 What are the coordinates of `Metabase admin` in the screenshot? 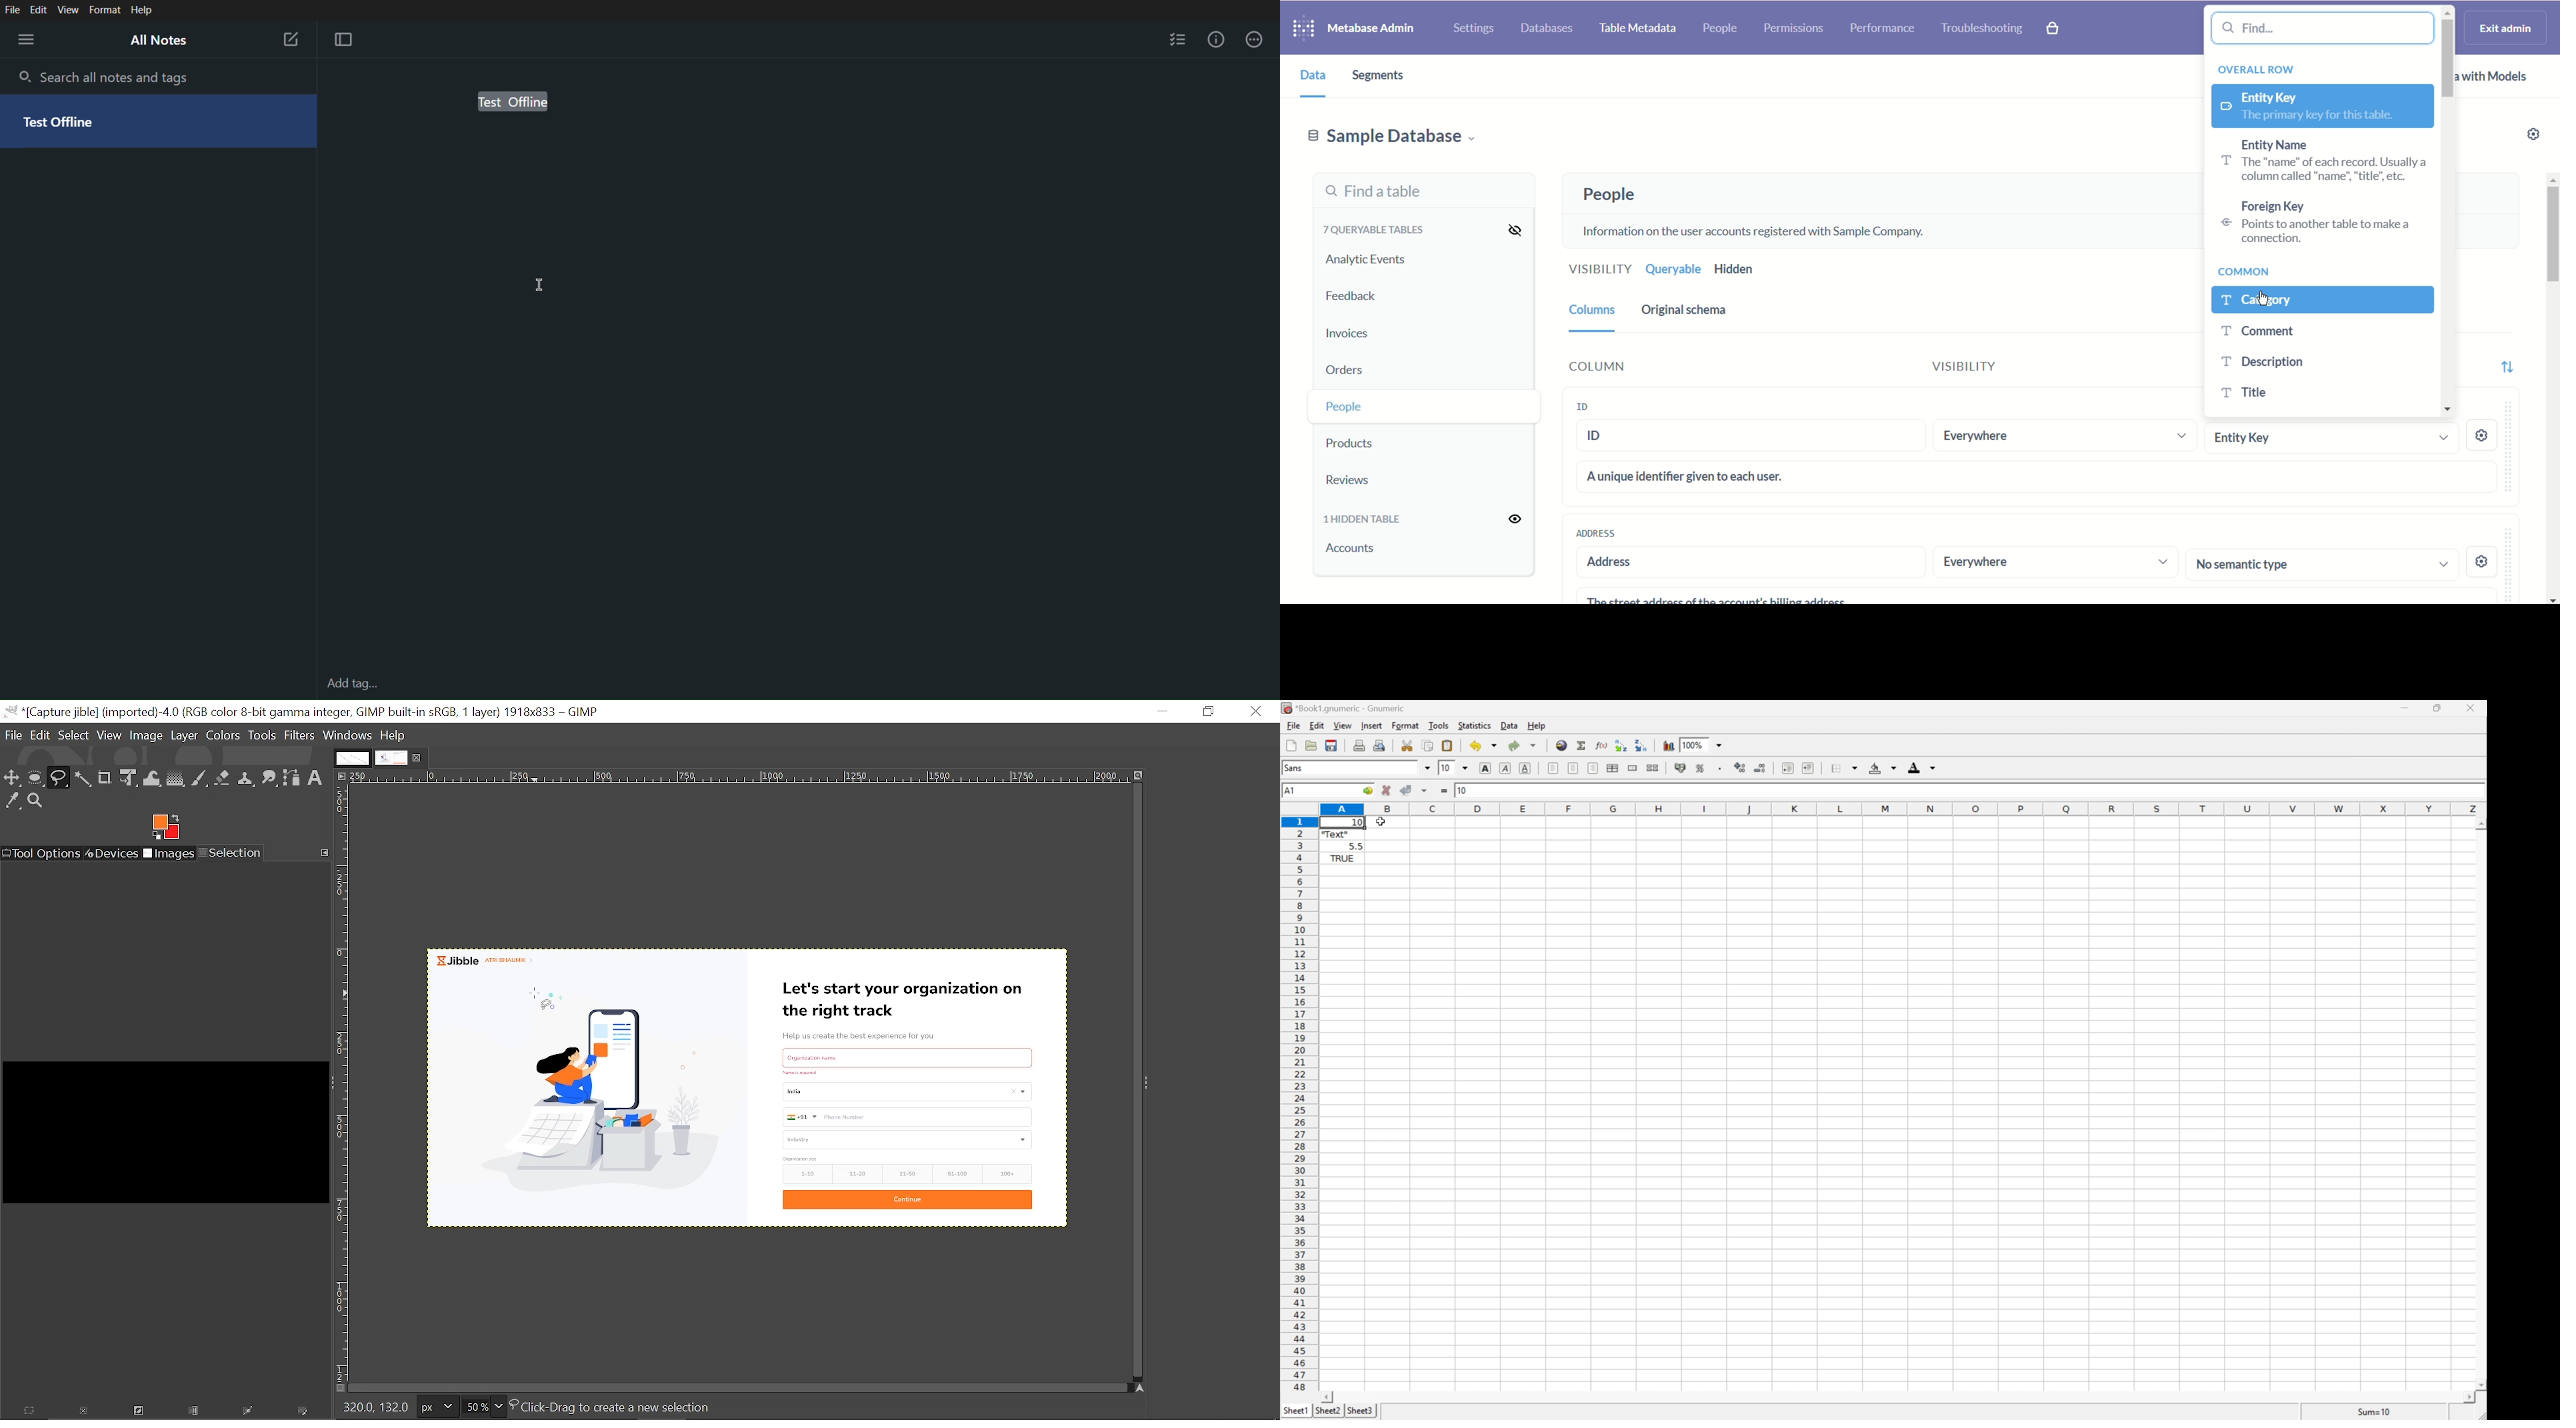 It's located at (1375, 26).